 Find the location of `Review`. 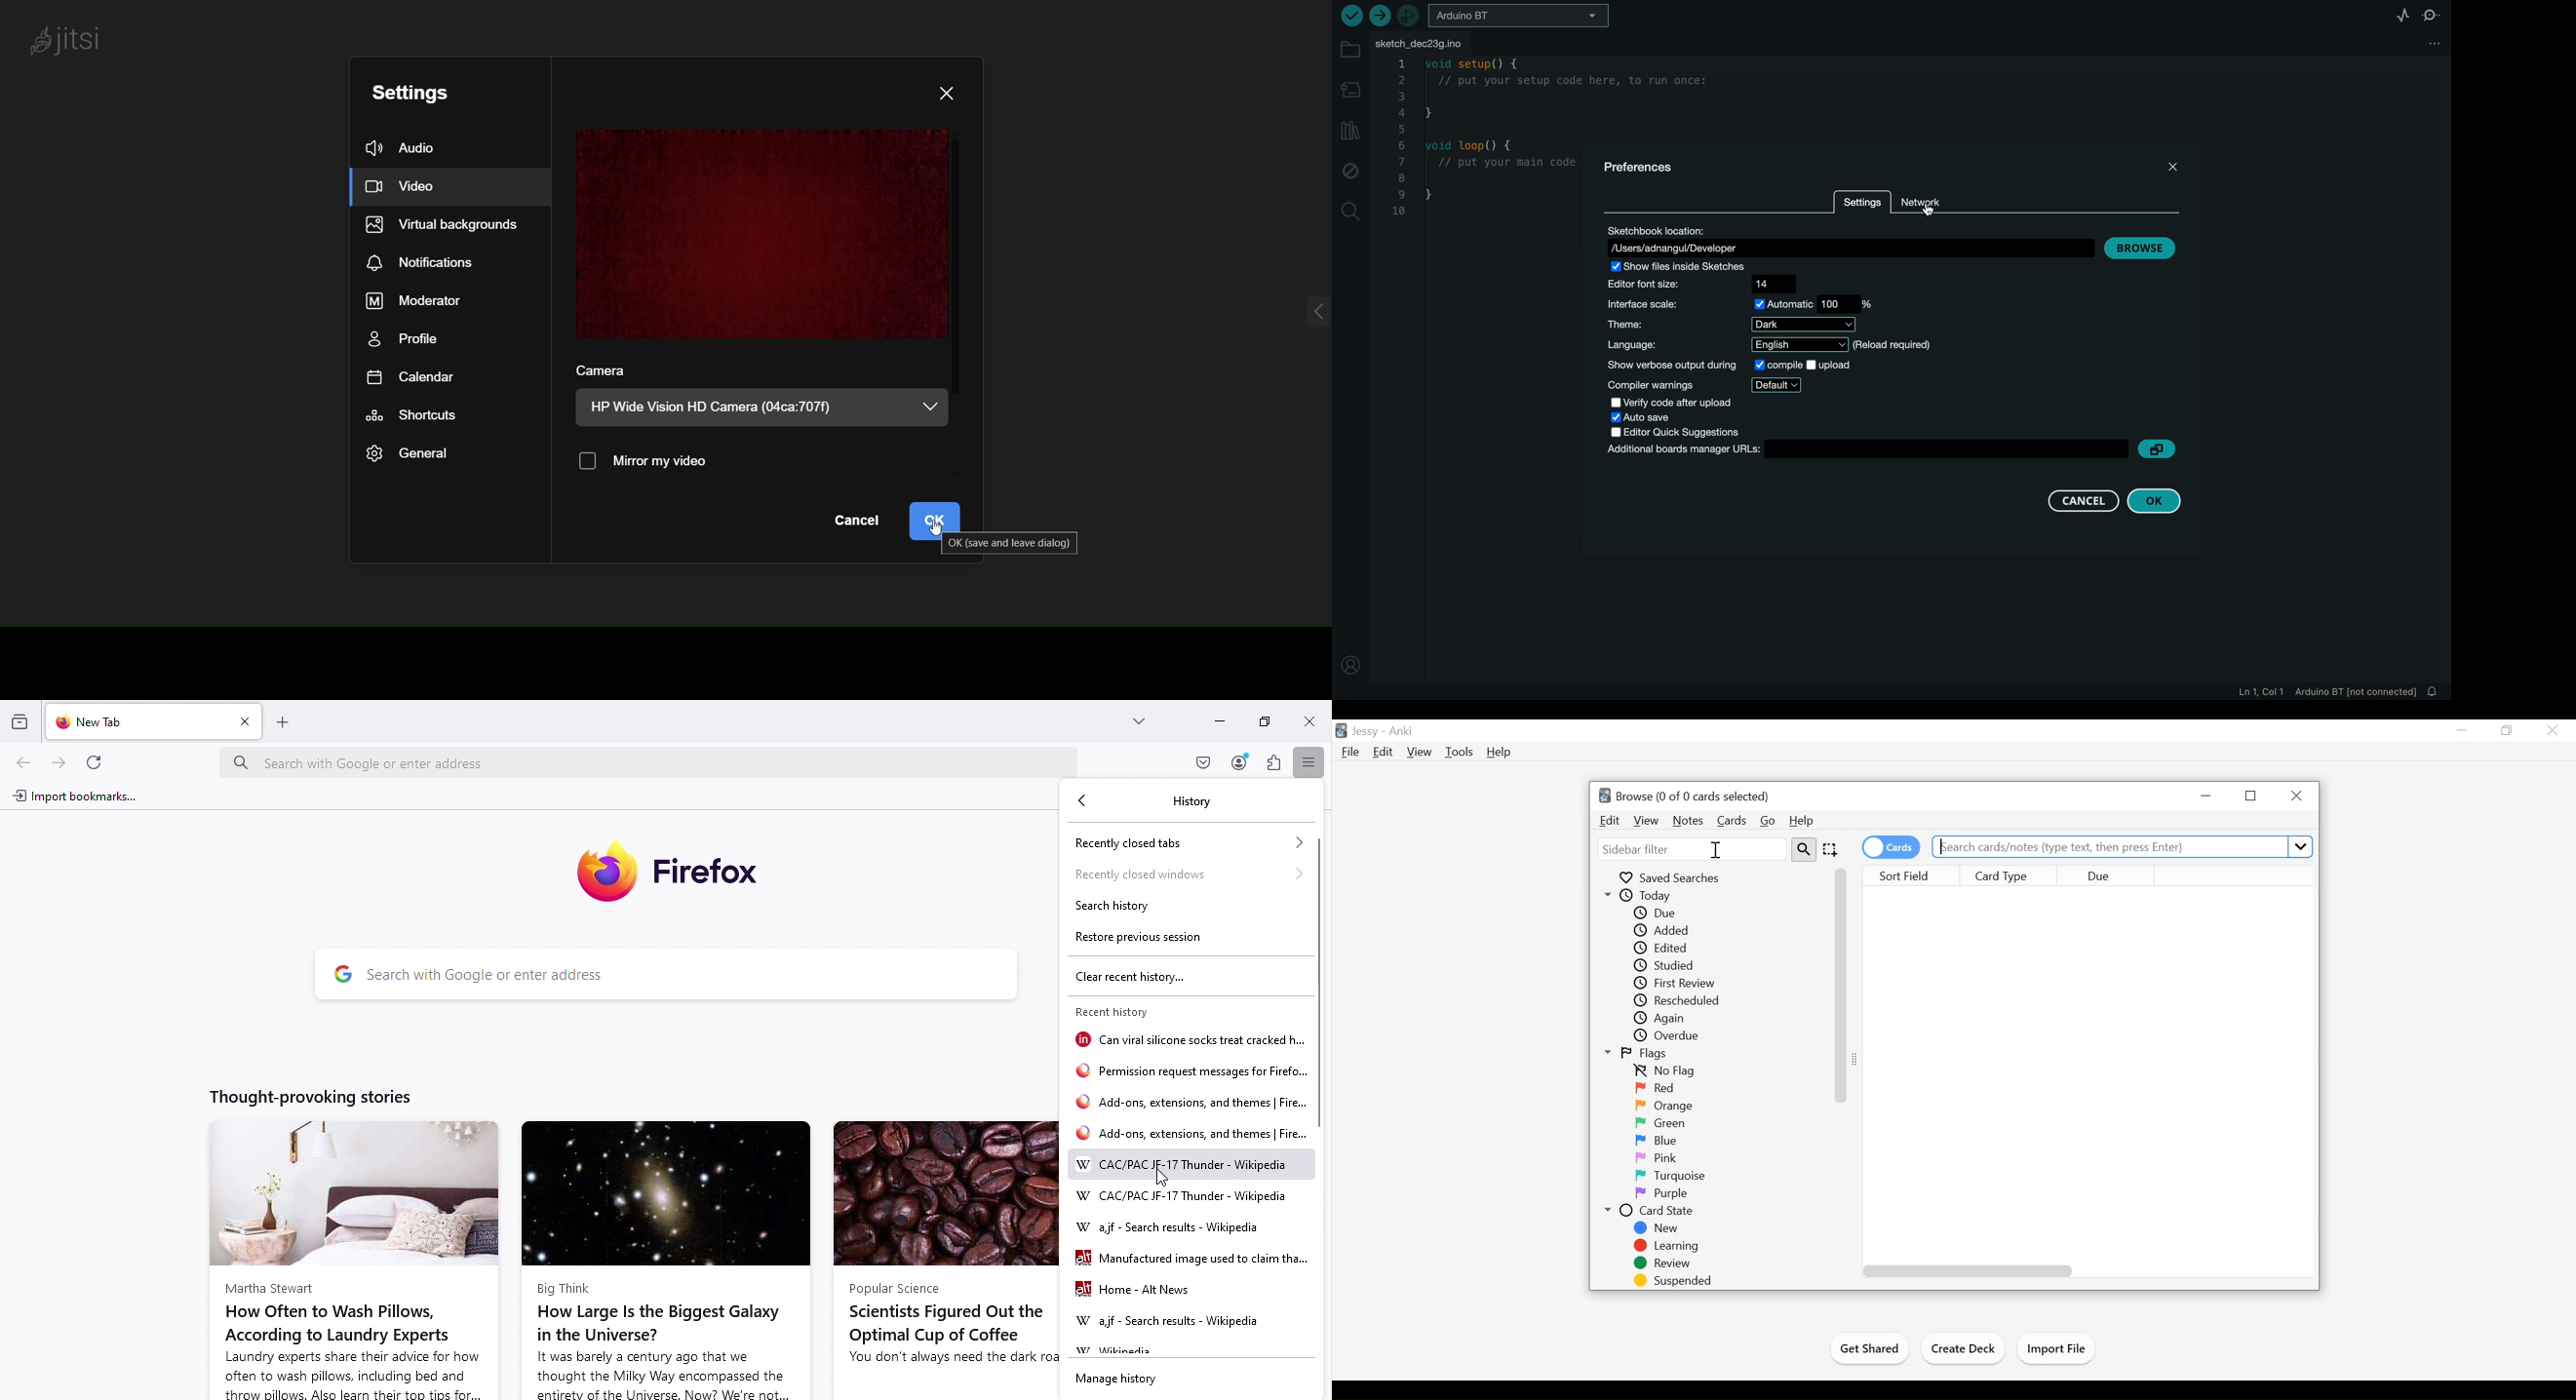

Review is located at coordinates (1663, 1264).